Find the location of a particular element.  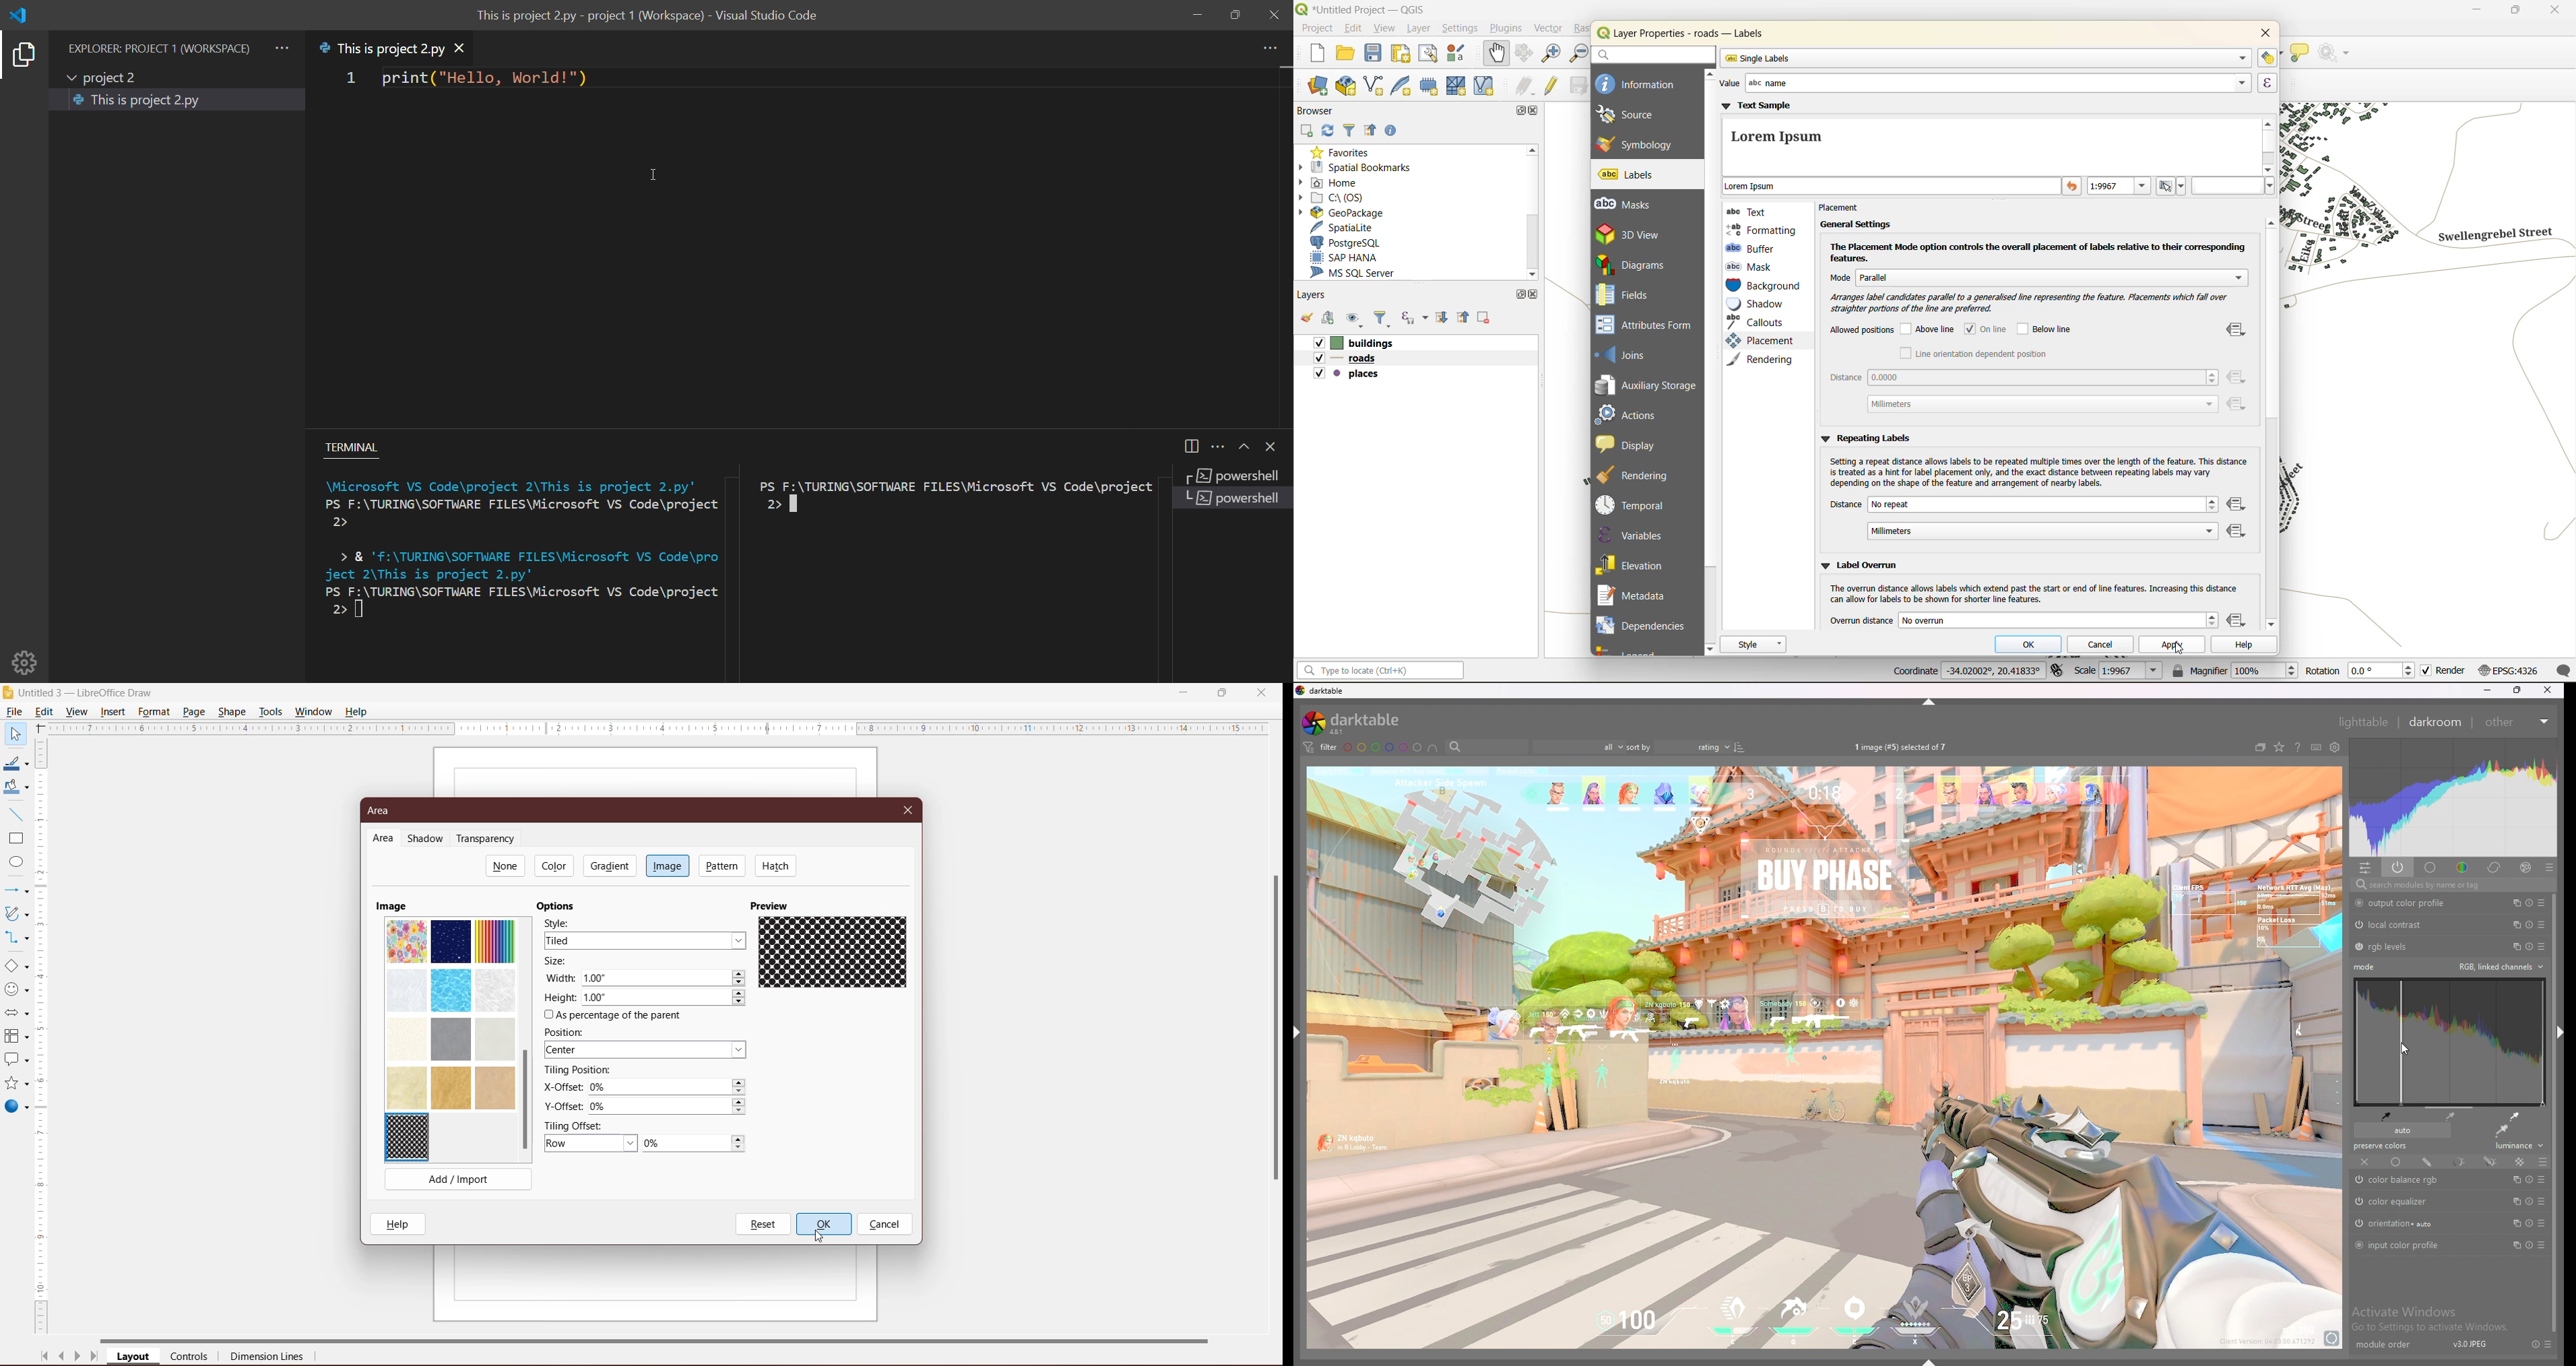

toggle extents is located at coordinates (2057, 668).